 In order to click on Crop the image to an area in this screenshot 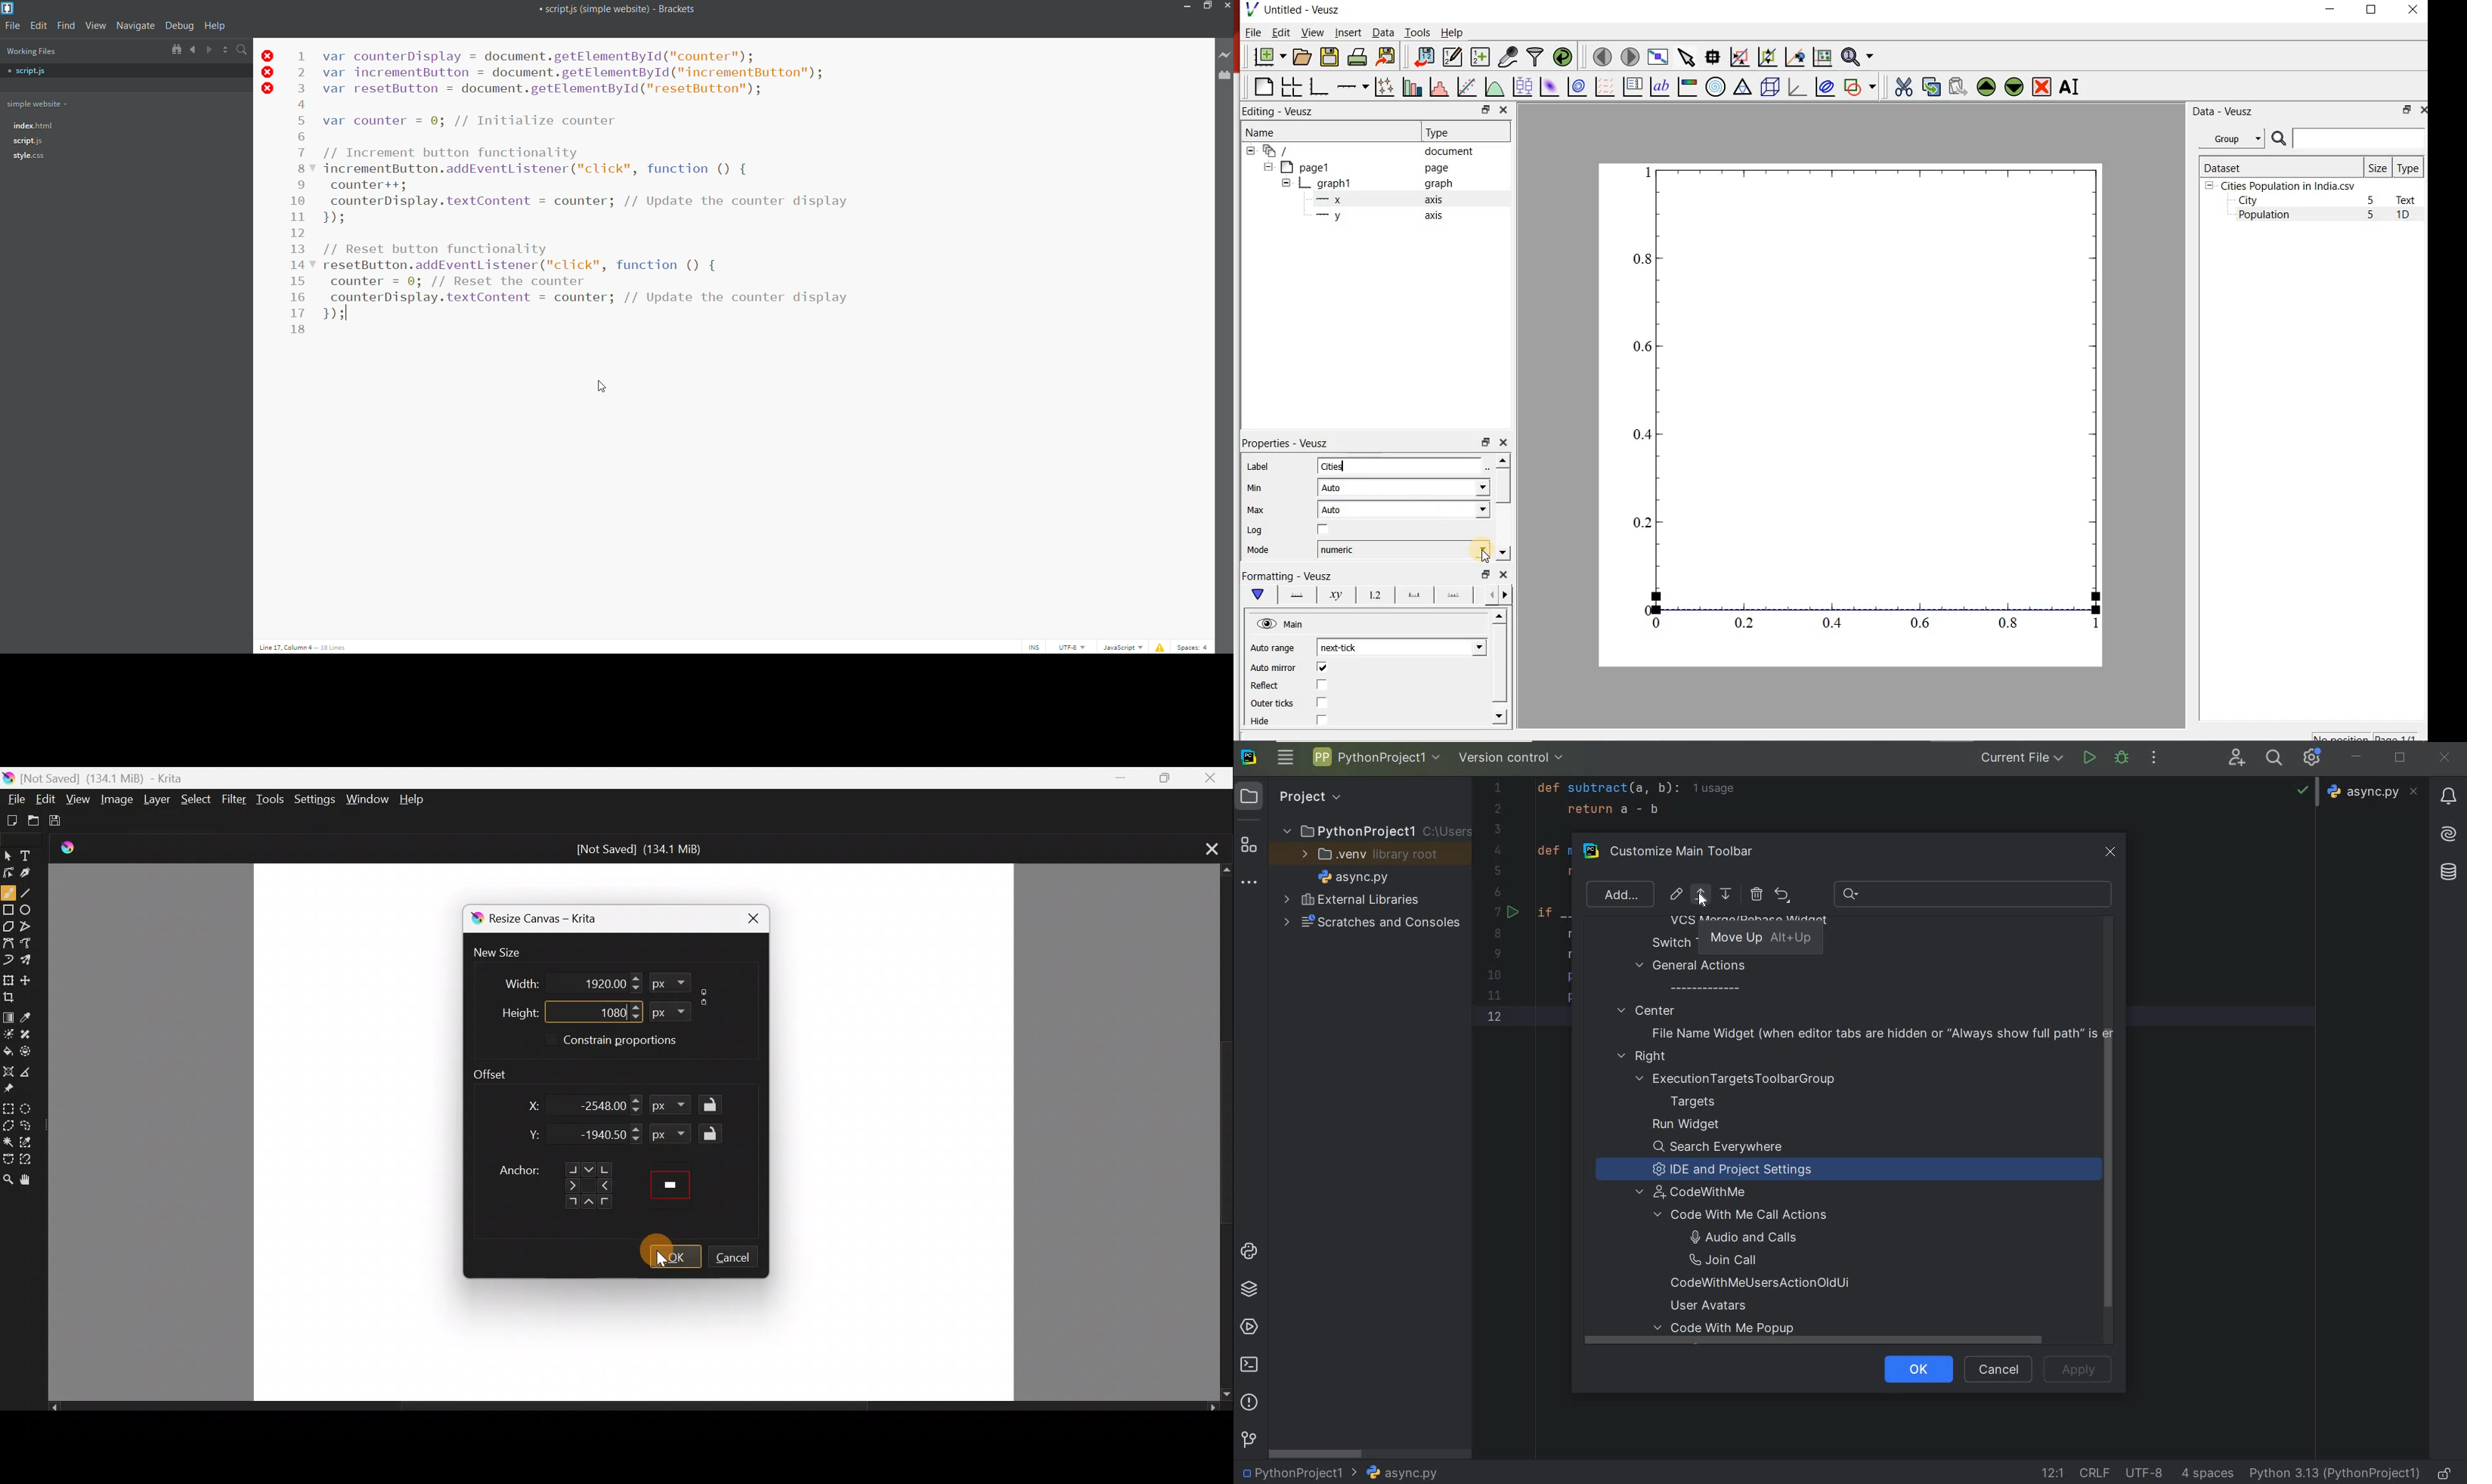, I will do `click(15, 997)`.